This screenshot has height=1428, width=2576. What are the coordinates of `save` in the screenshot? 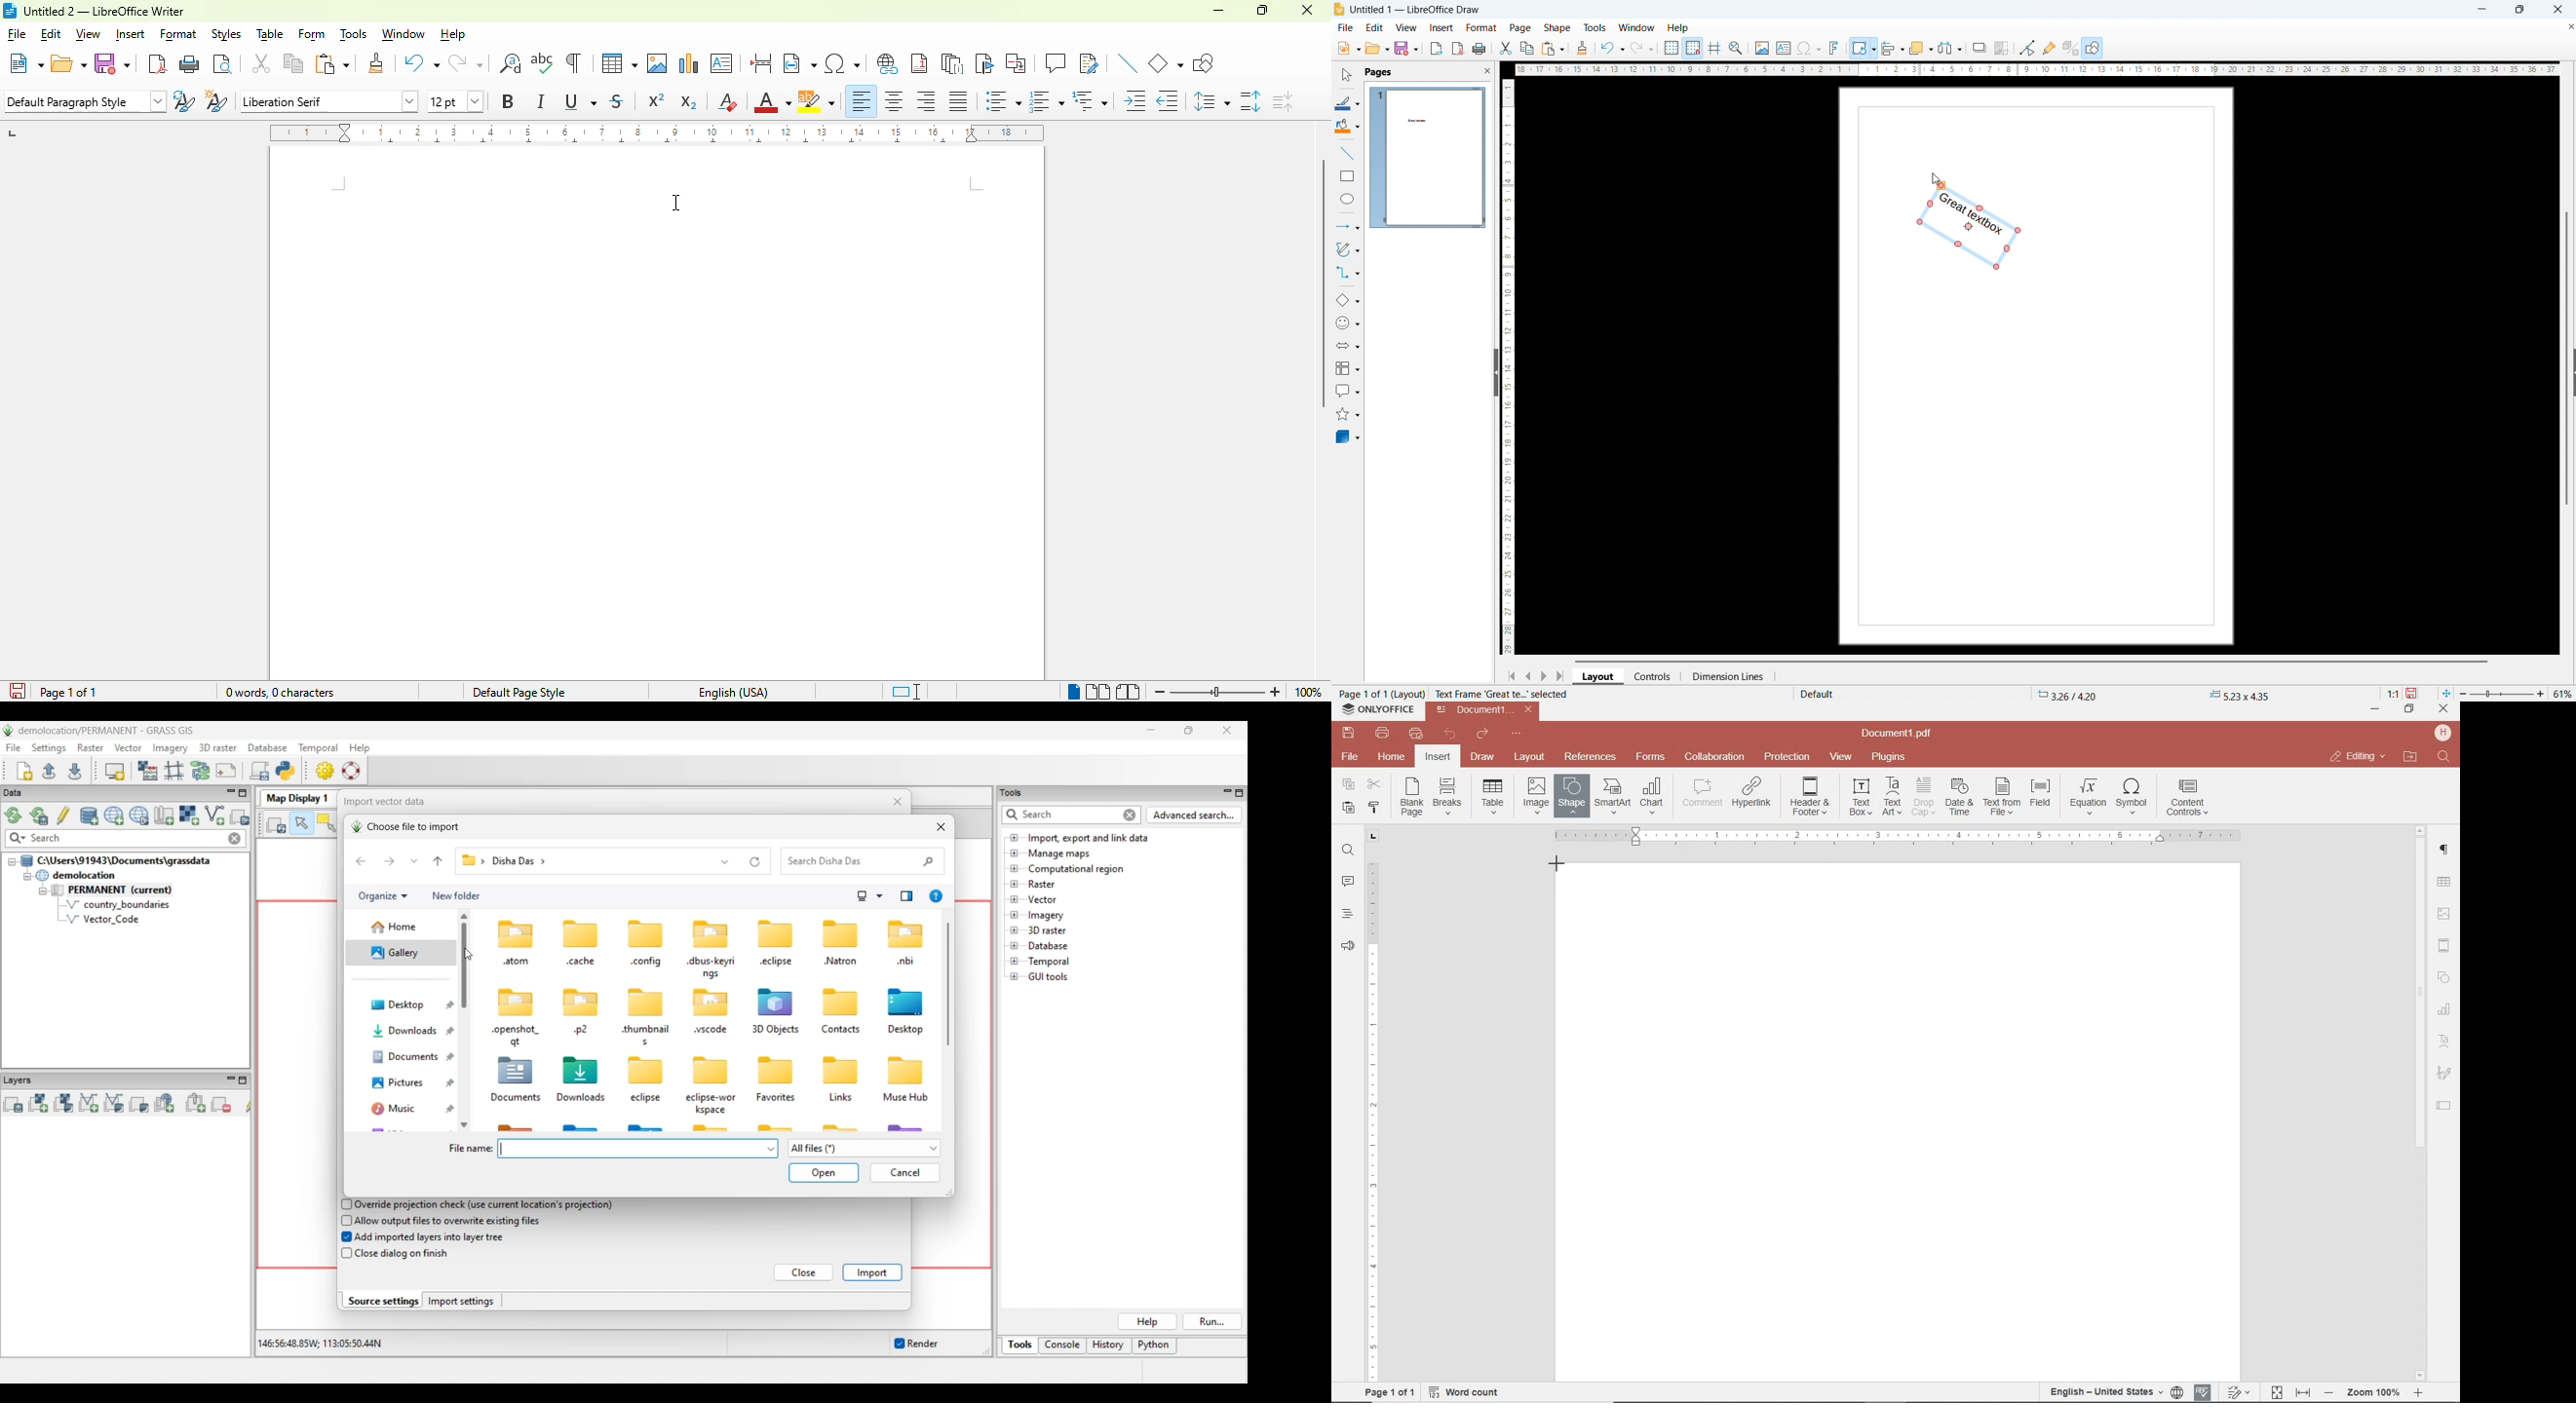 It's located at (1406, 48).